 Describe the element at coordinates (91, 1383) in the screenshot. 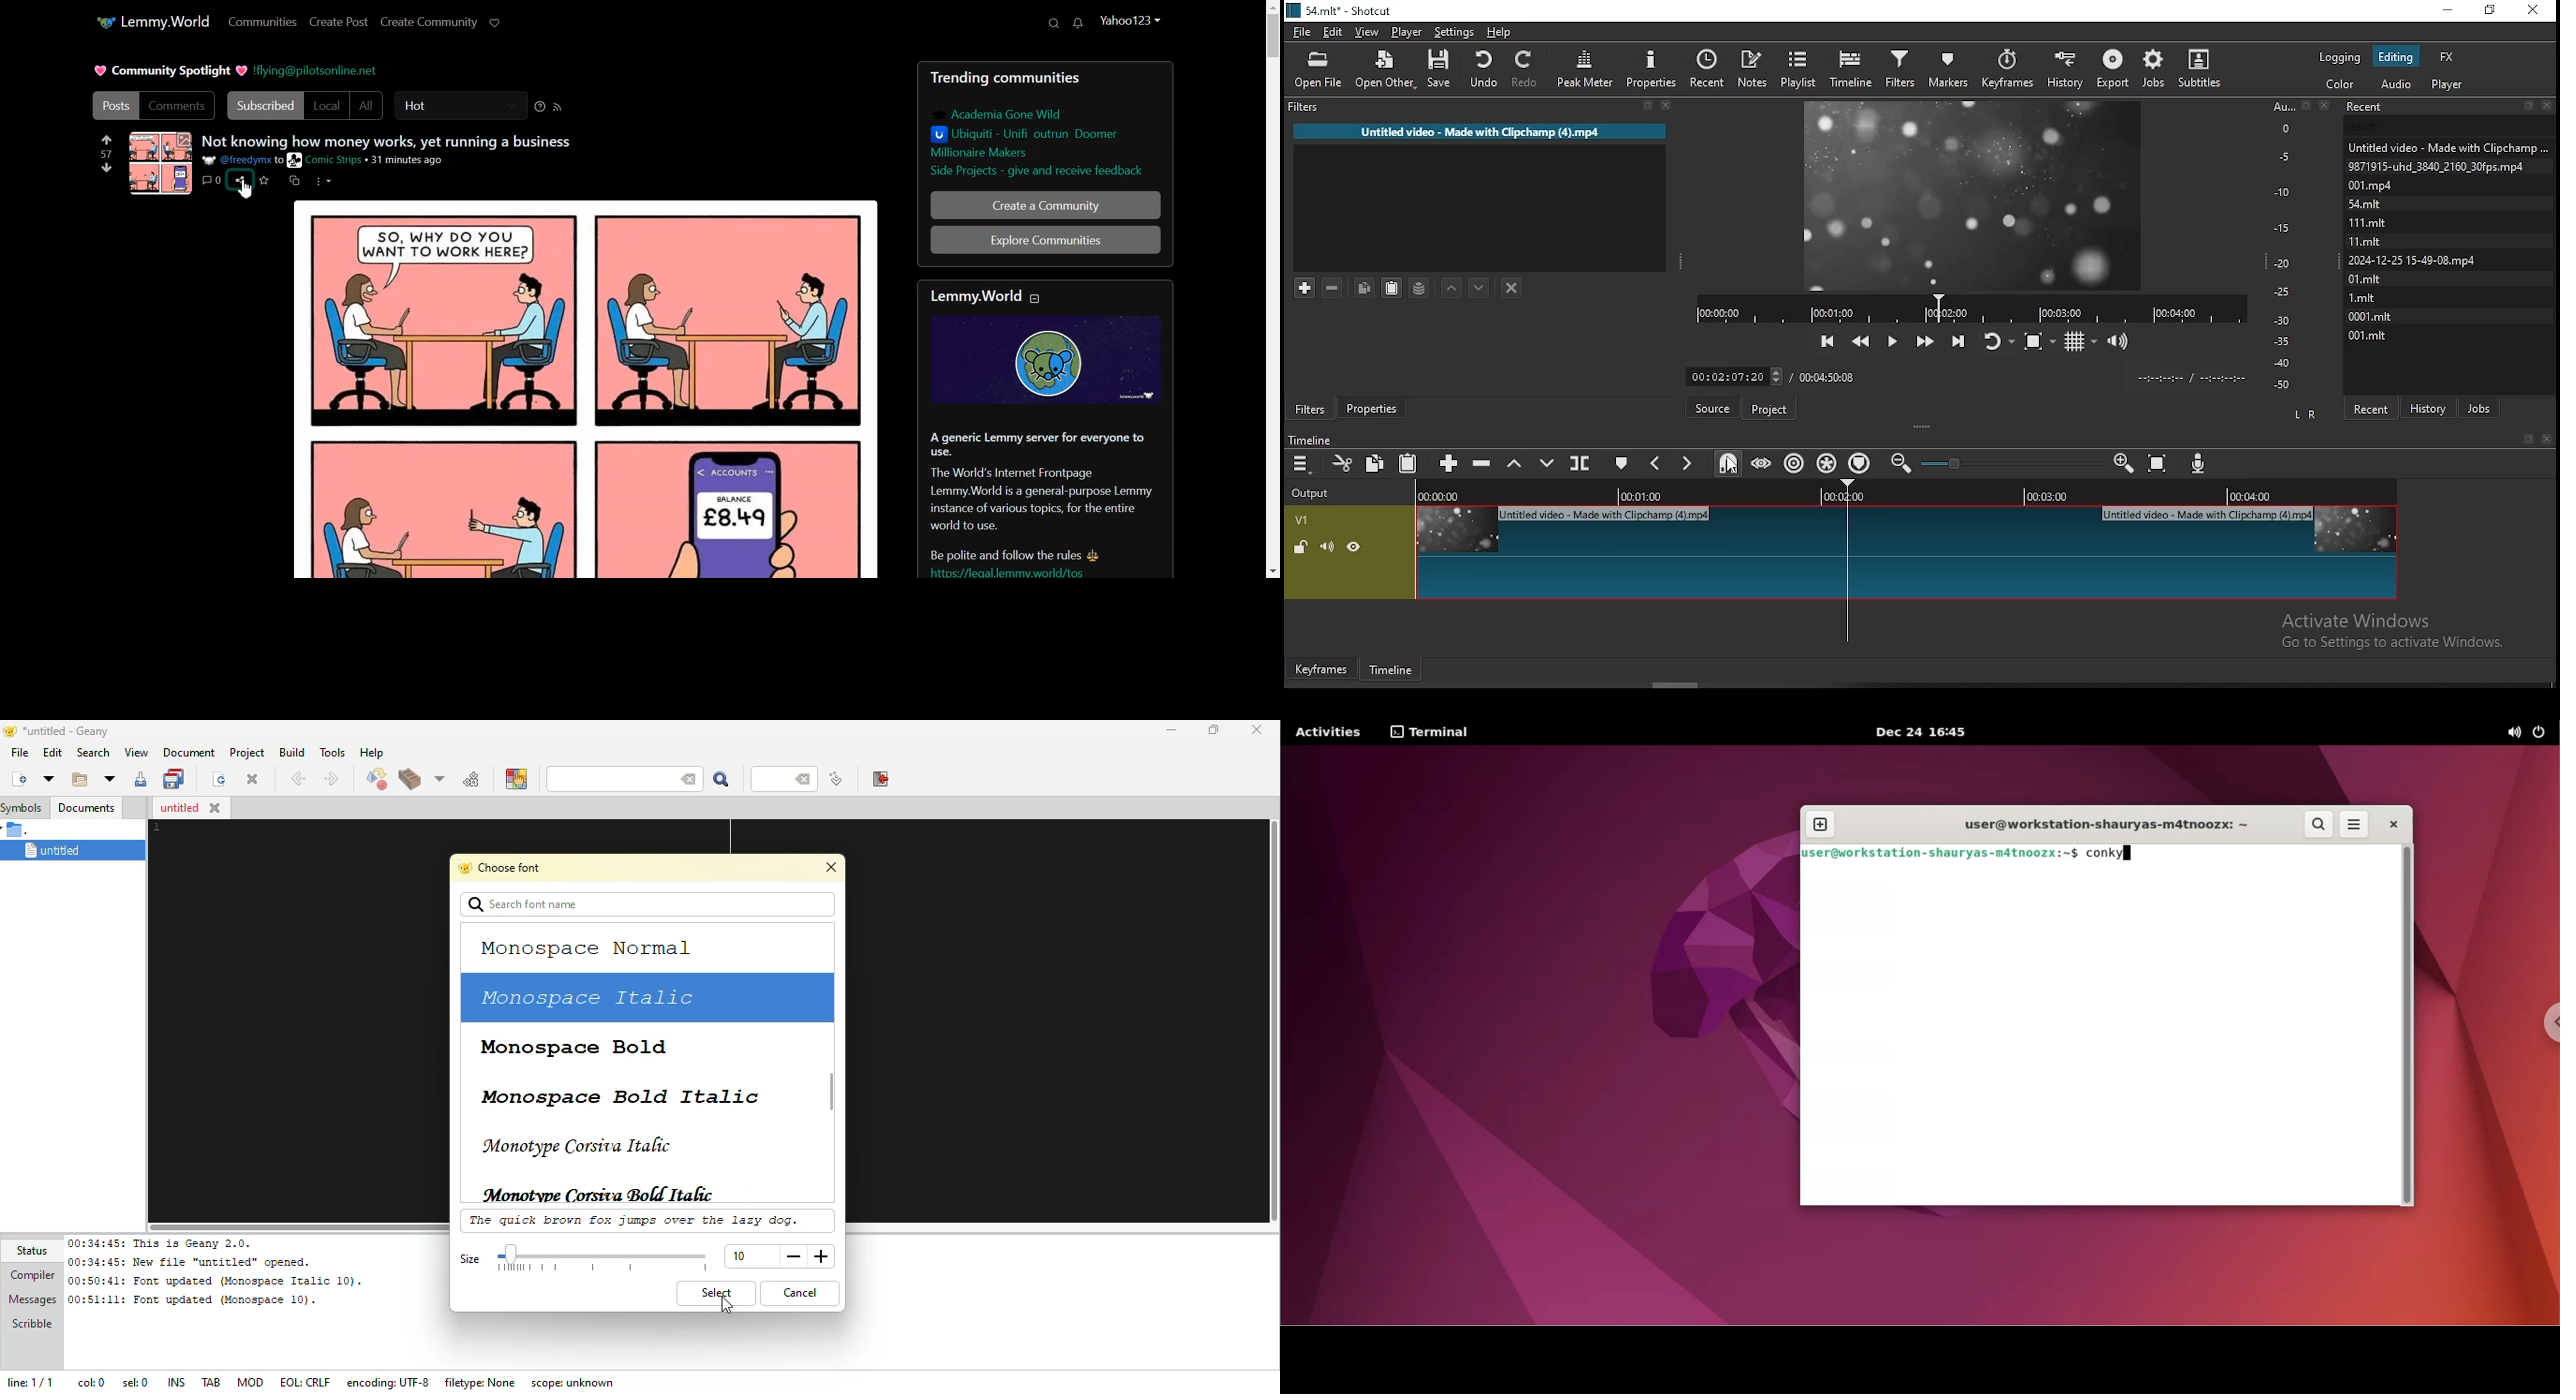

I see `col: 0` at that location.